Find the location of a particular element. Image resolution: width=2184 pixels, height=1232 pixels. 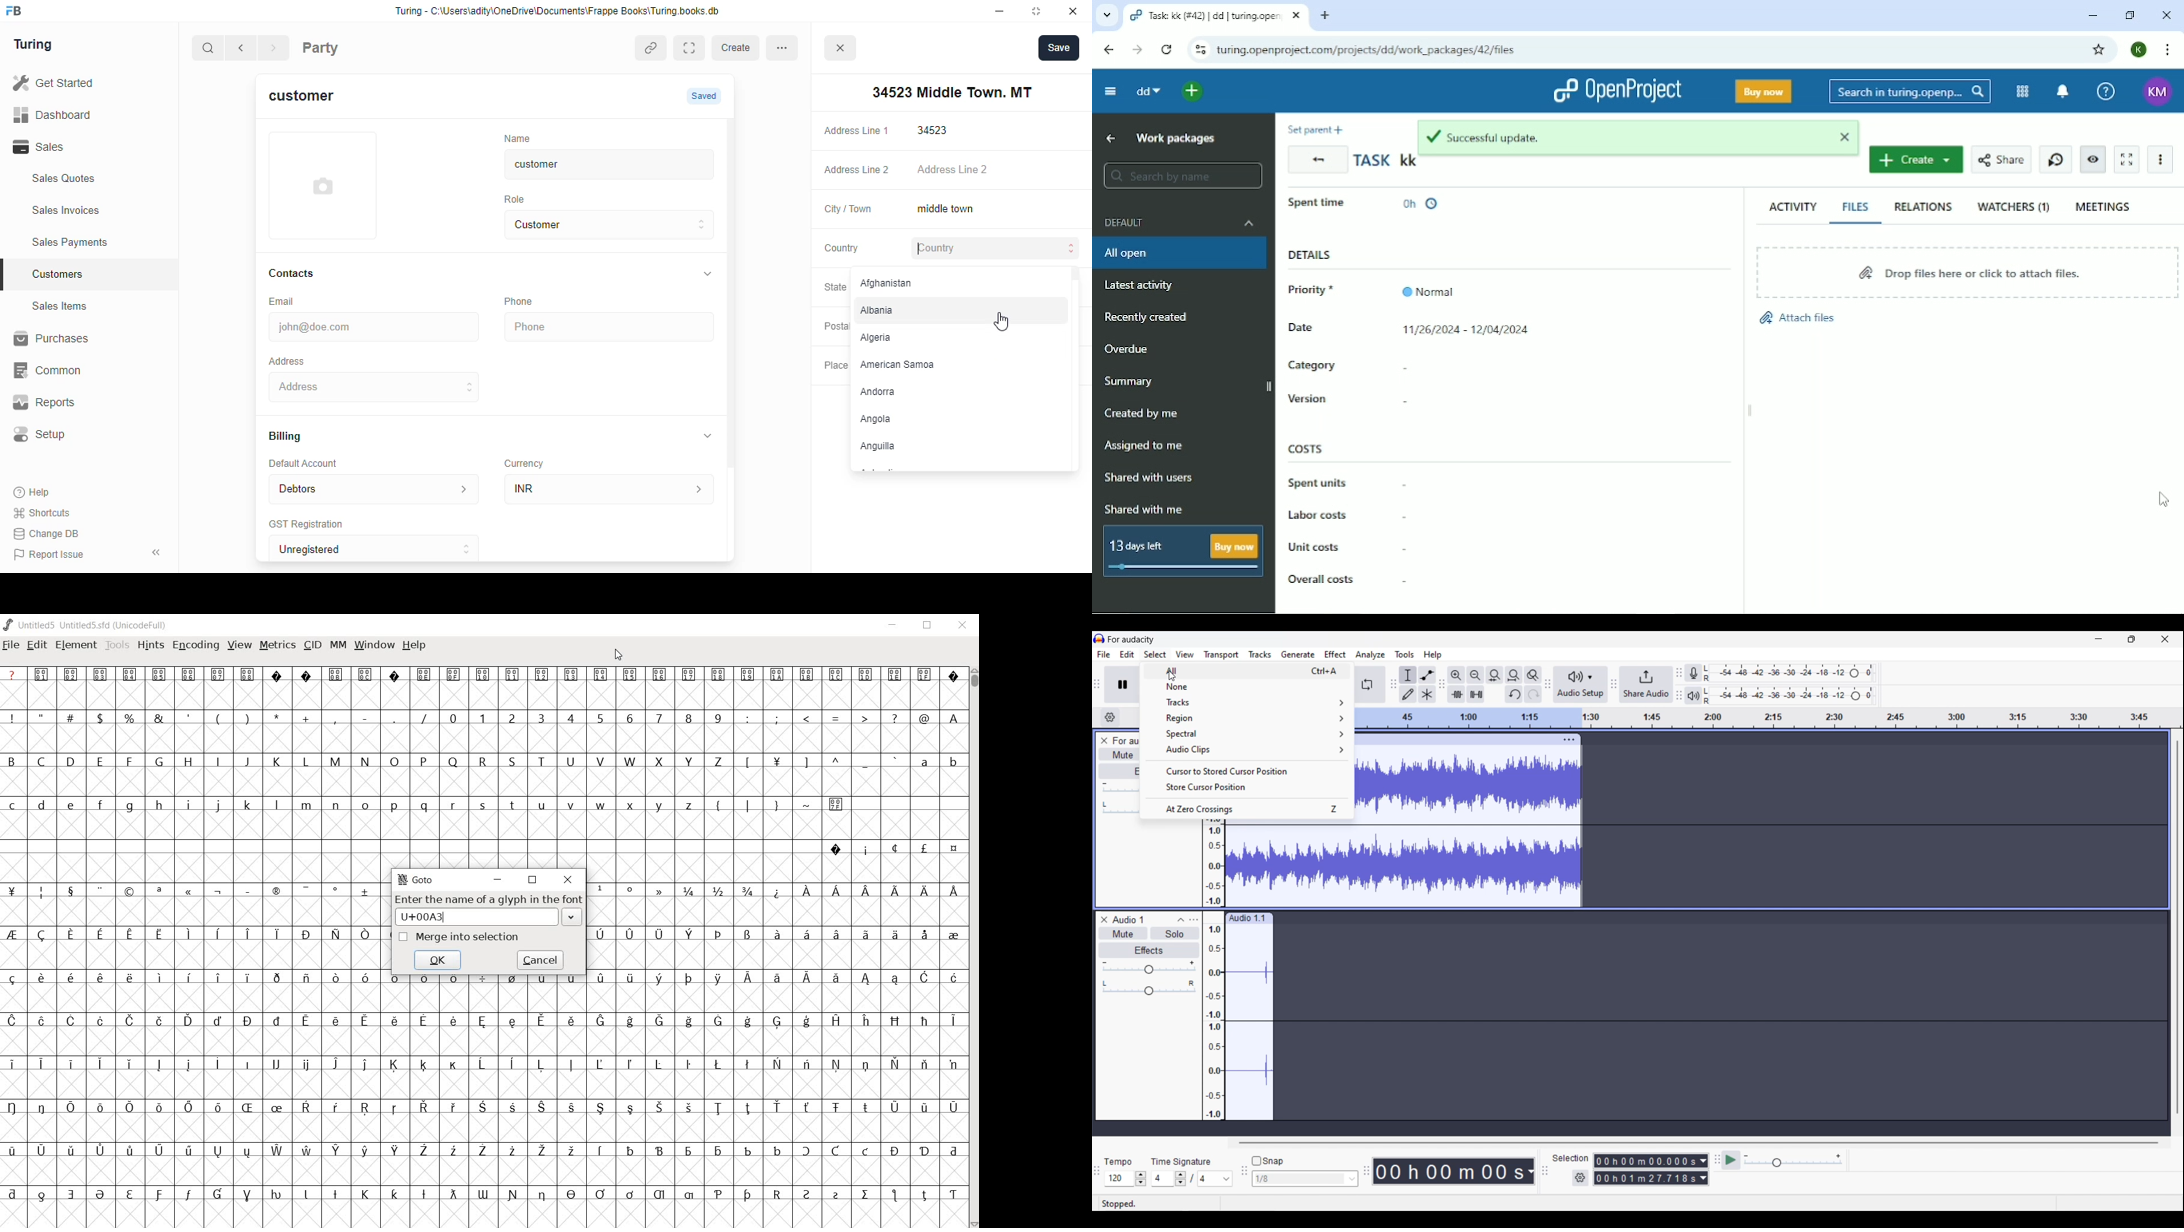

Recording level is located at coordinates (1790, 673).